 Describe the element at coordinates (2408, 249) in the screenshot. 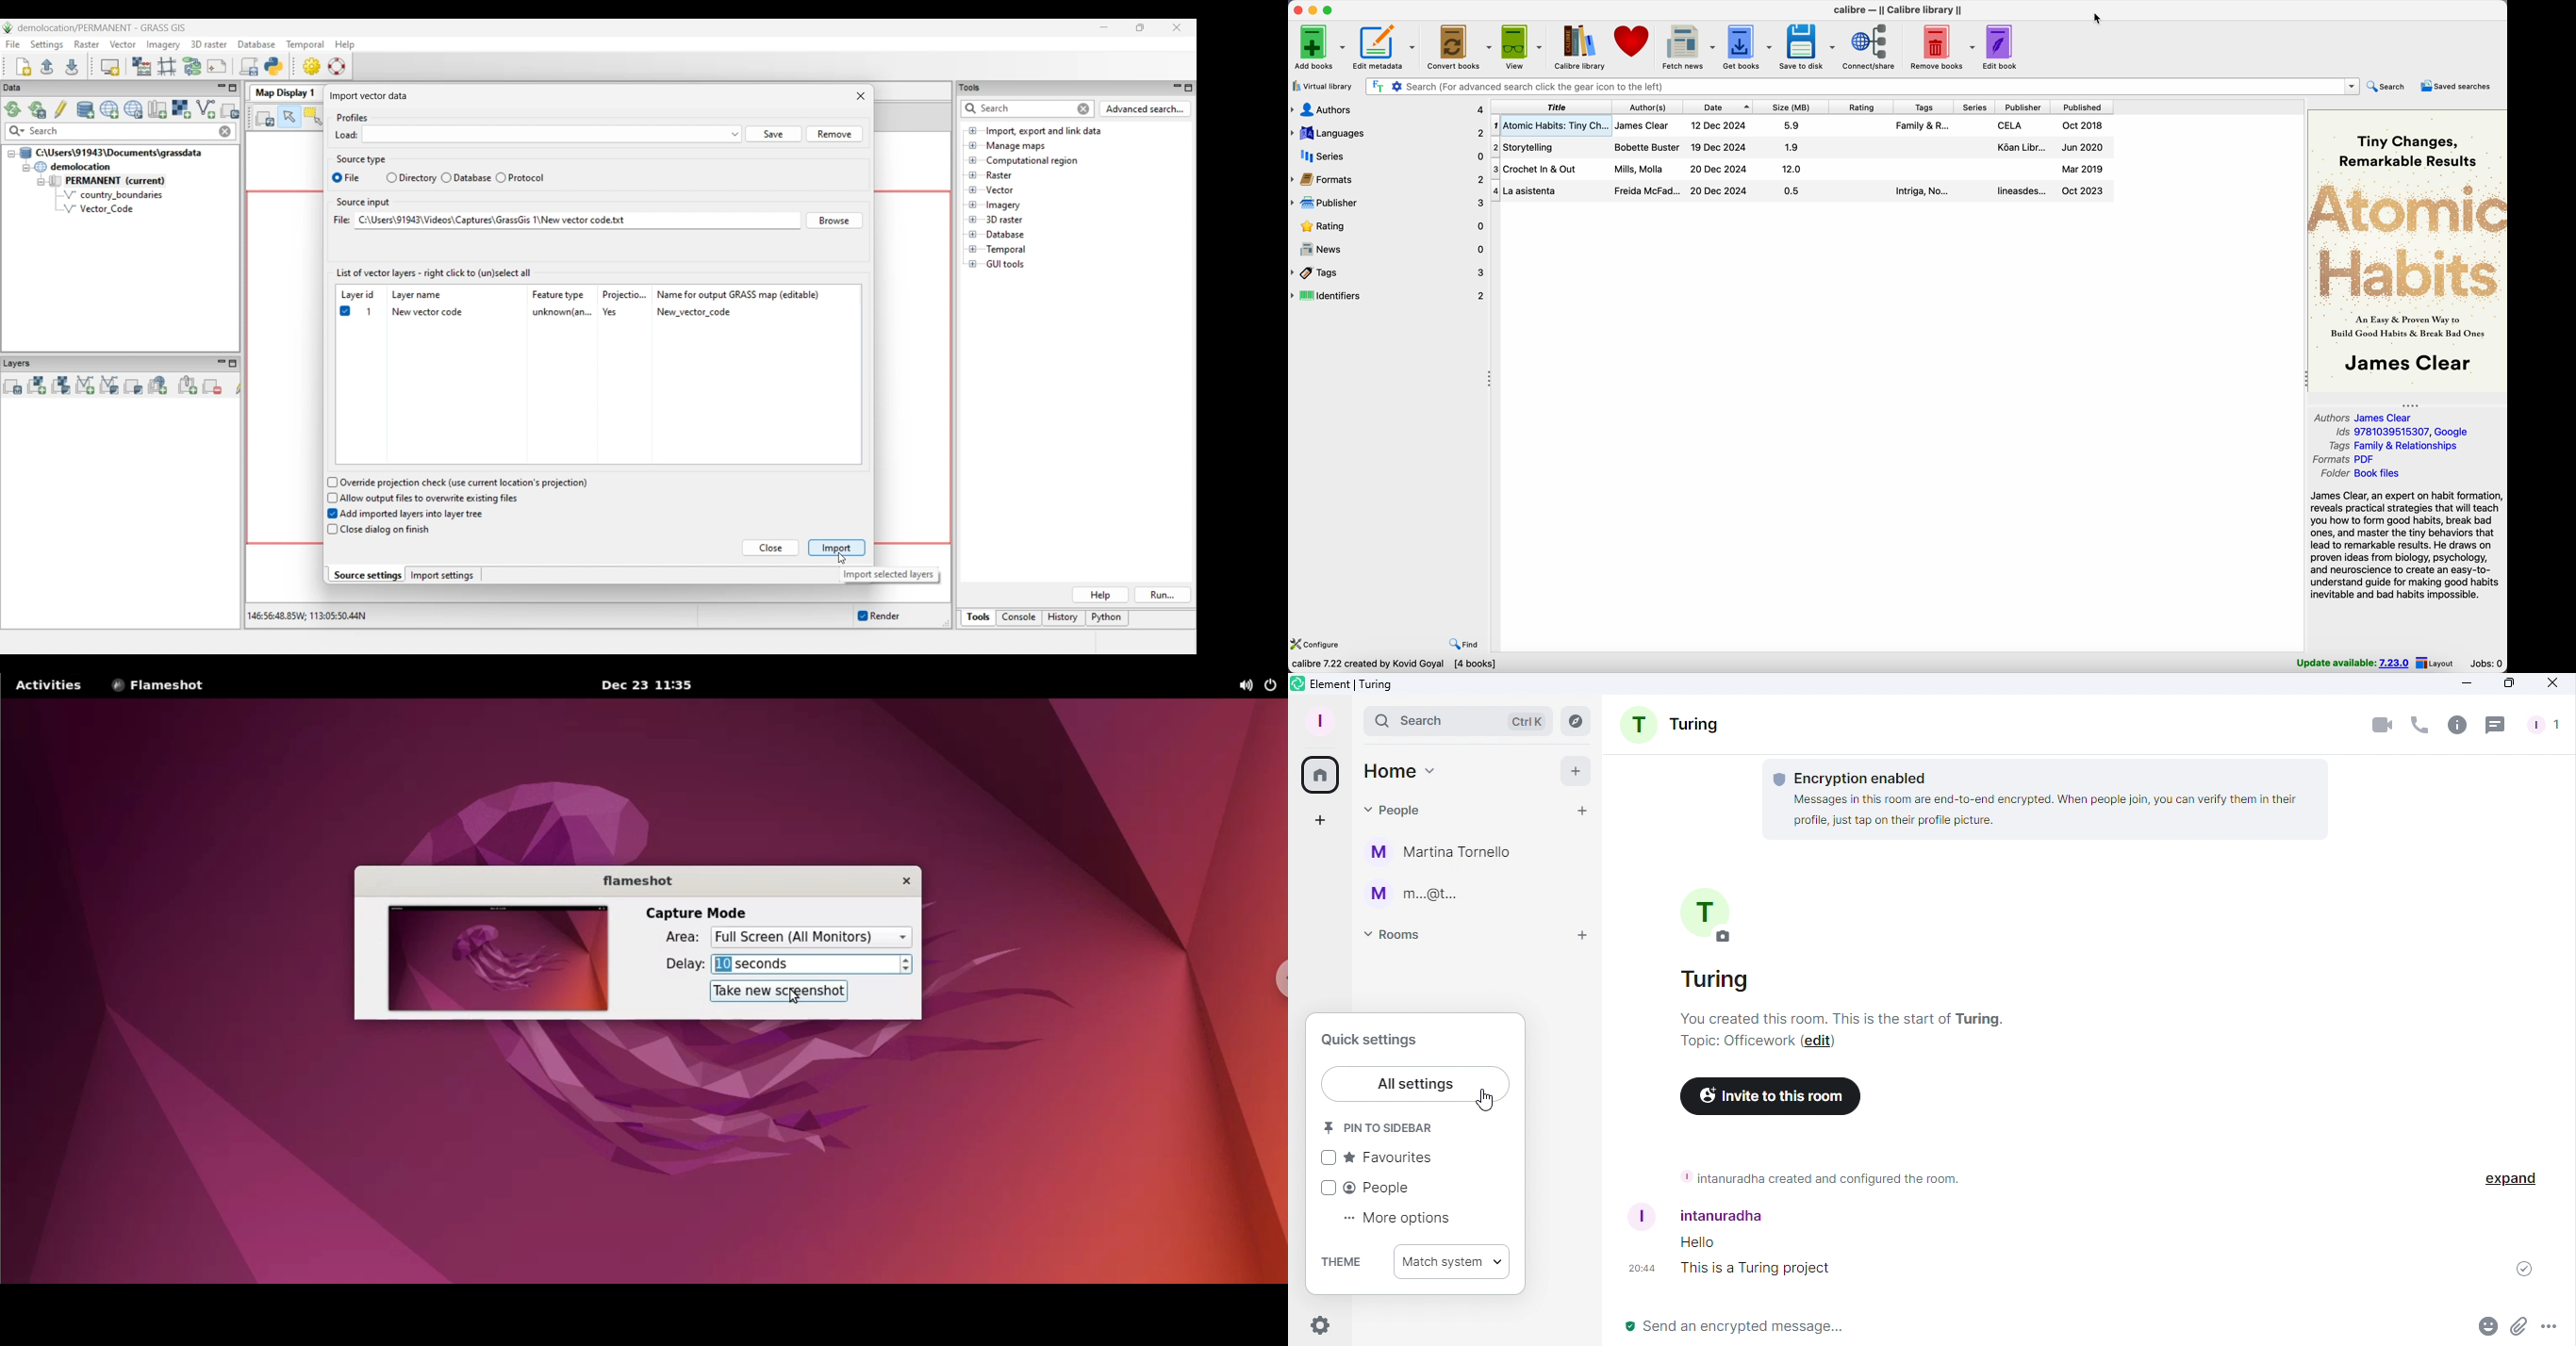

I see `book cover preview` at that location.